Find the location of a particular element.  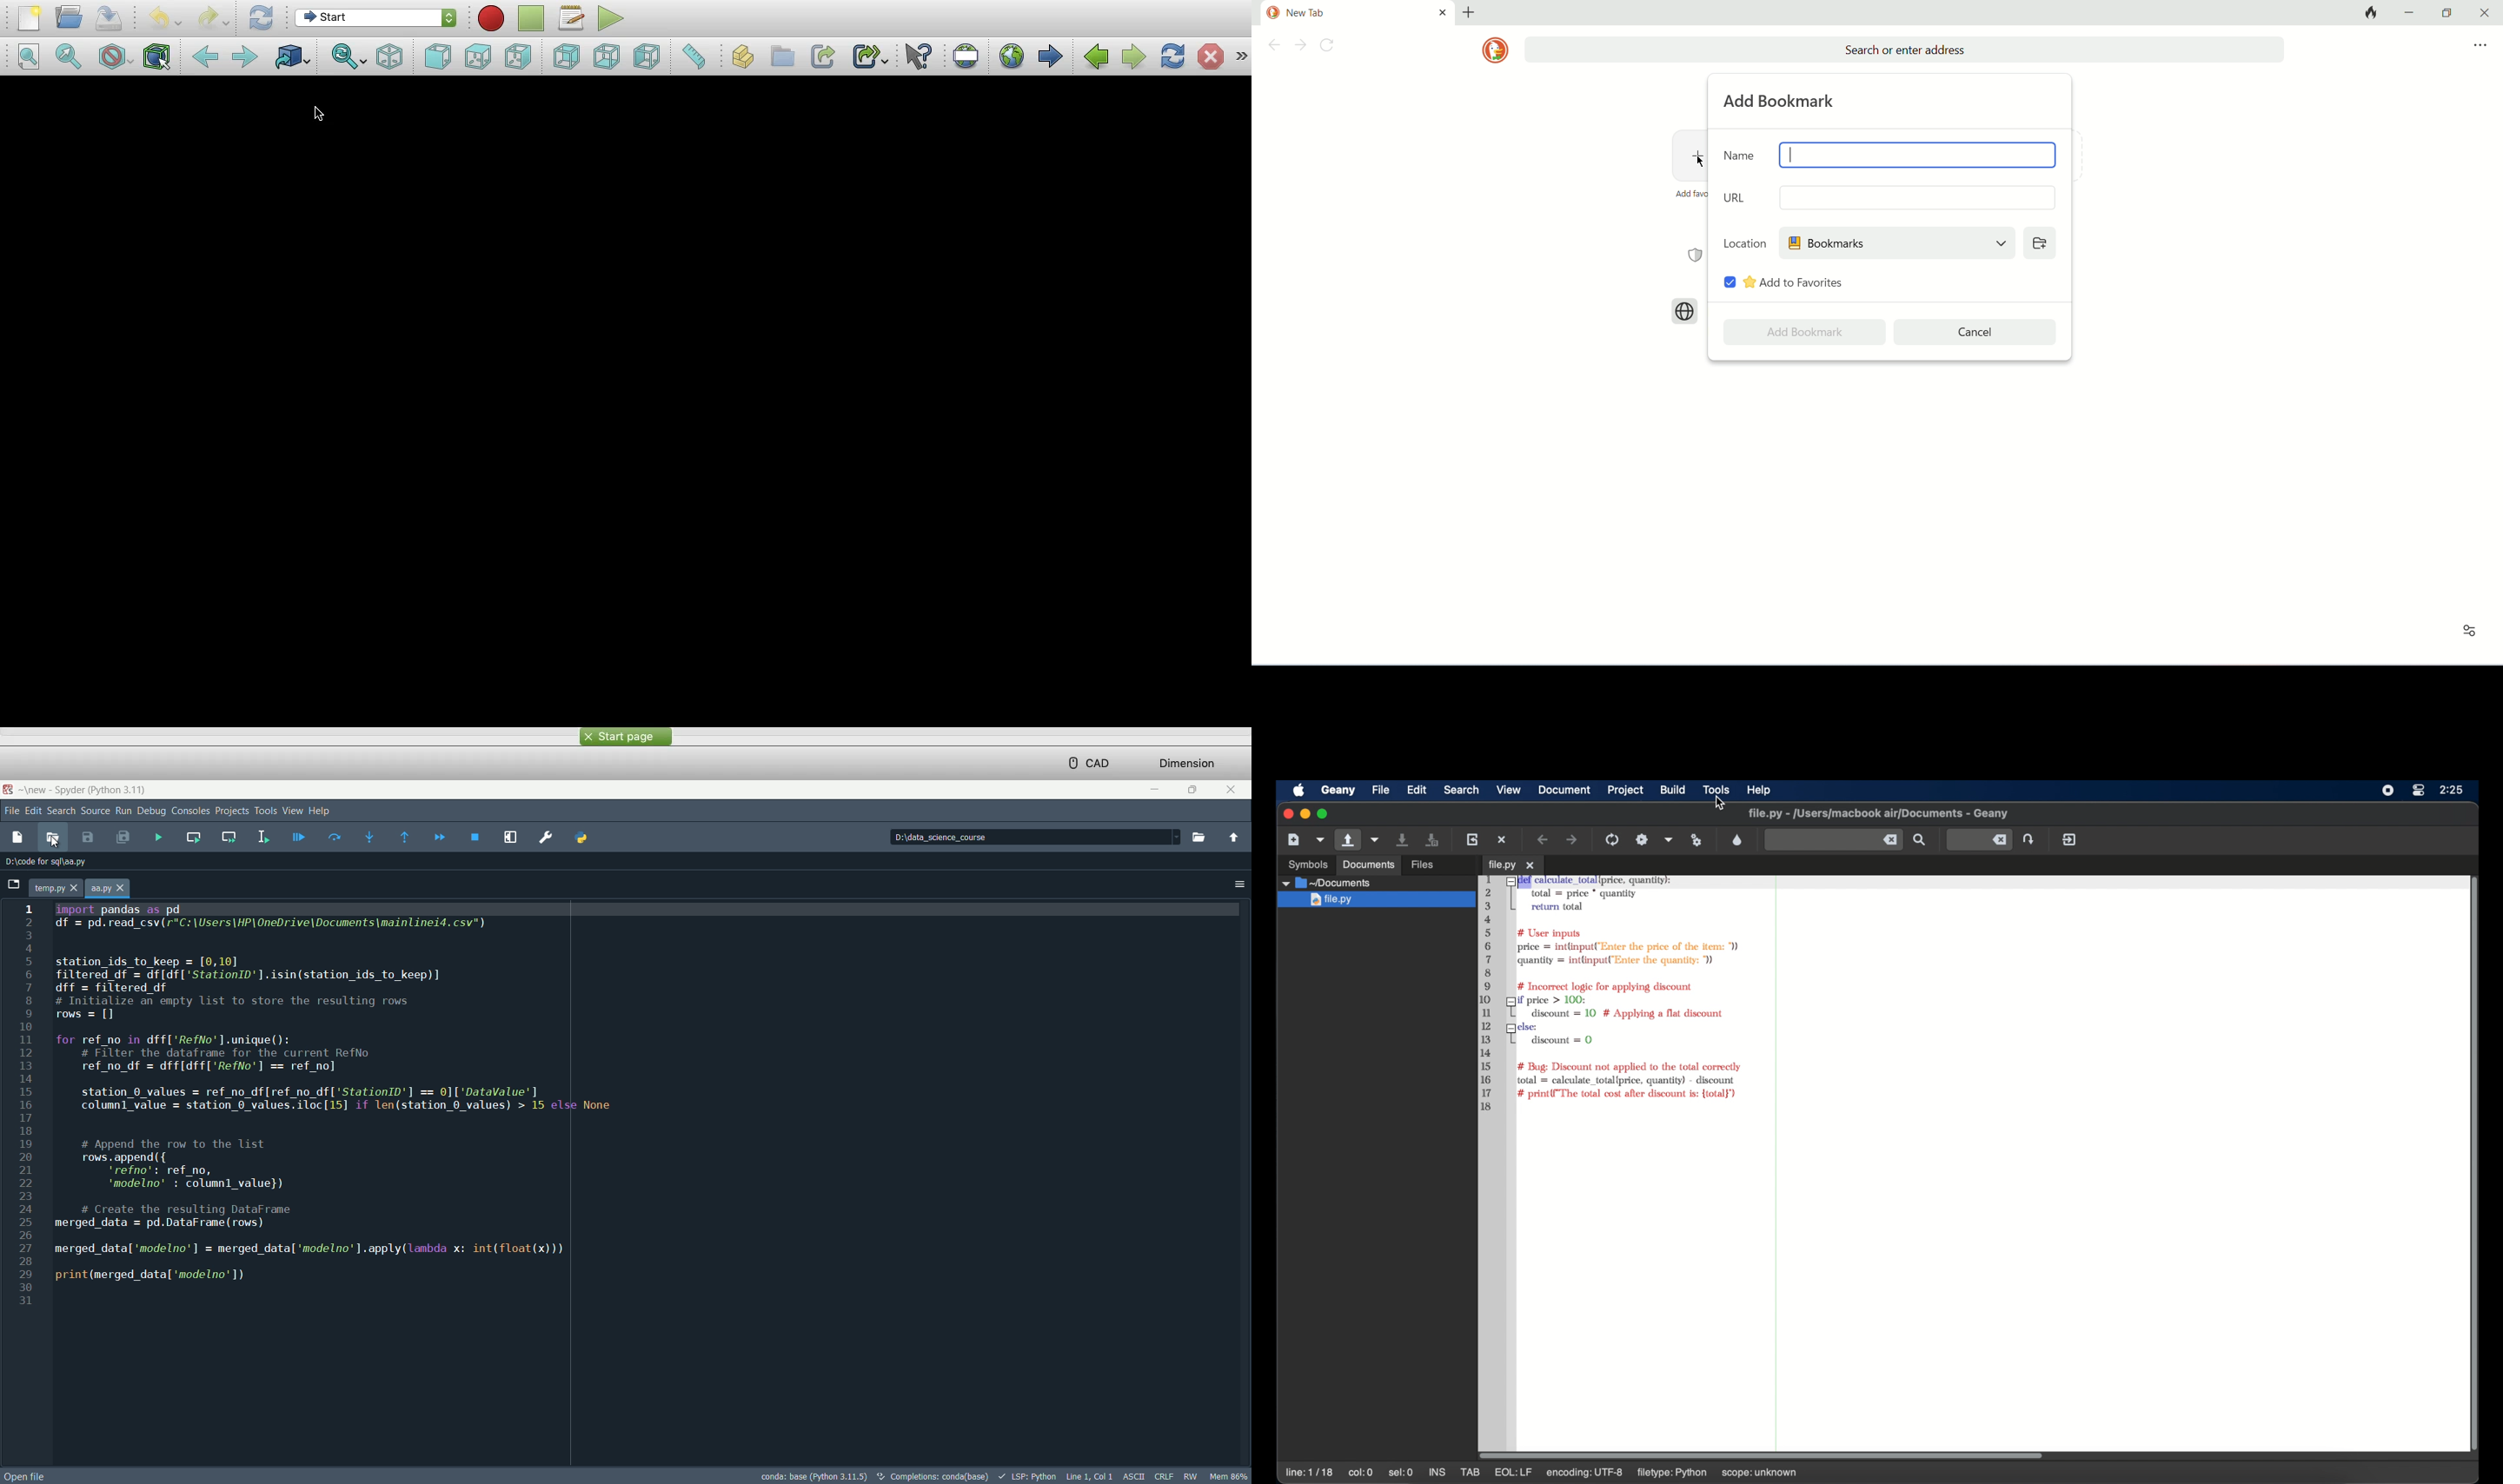

What's this is located at coordinates (918, 57).